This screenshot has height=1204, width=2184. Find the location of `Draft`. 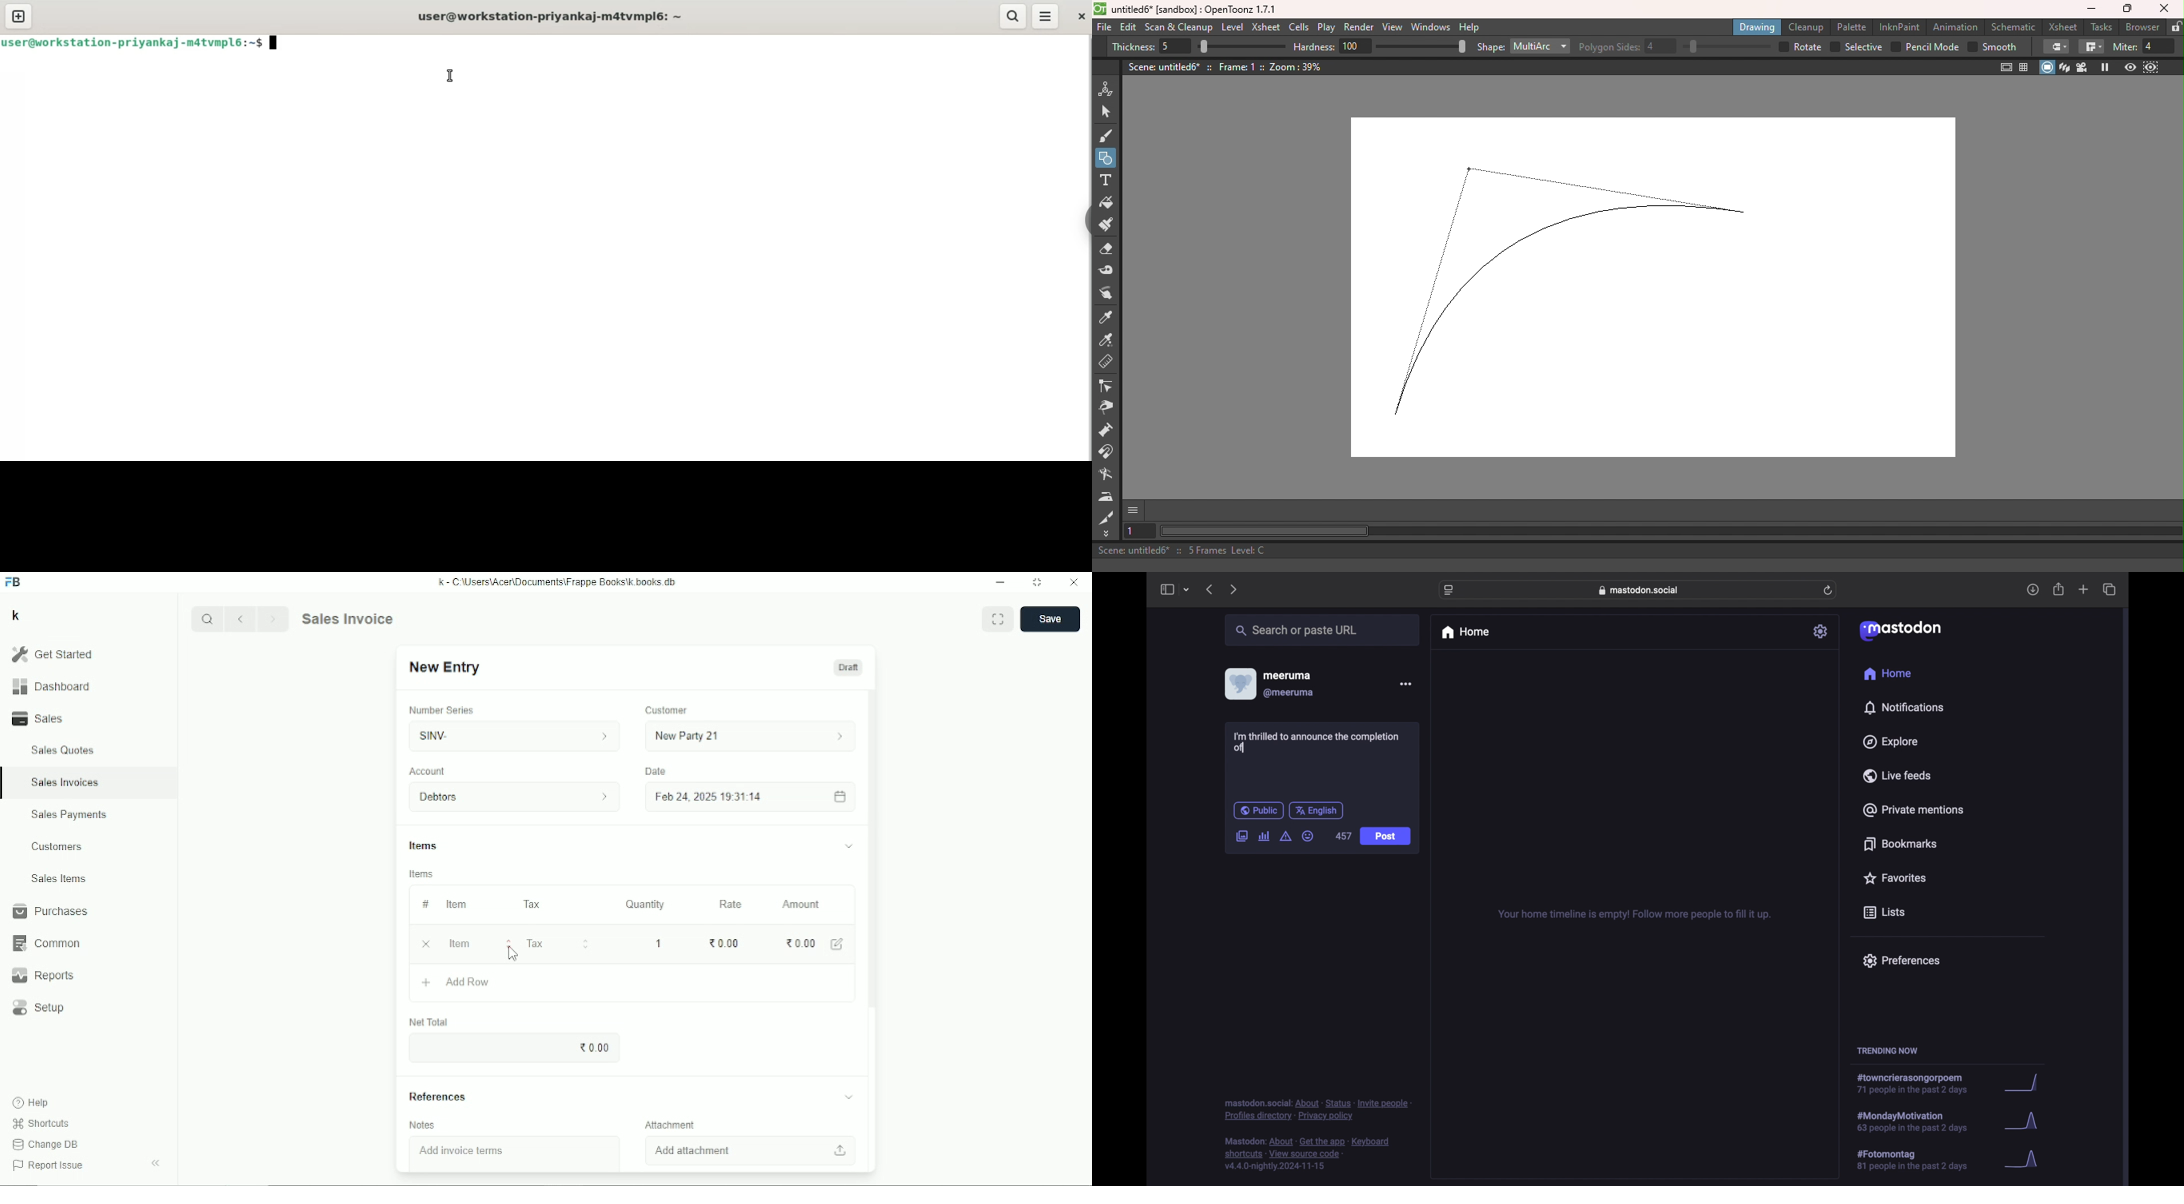

Draft is located at coordinates (848, 667).